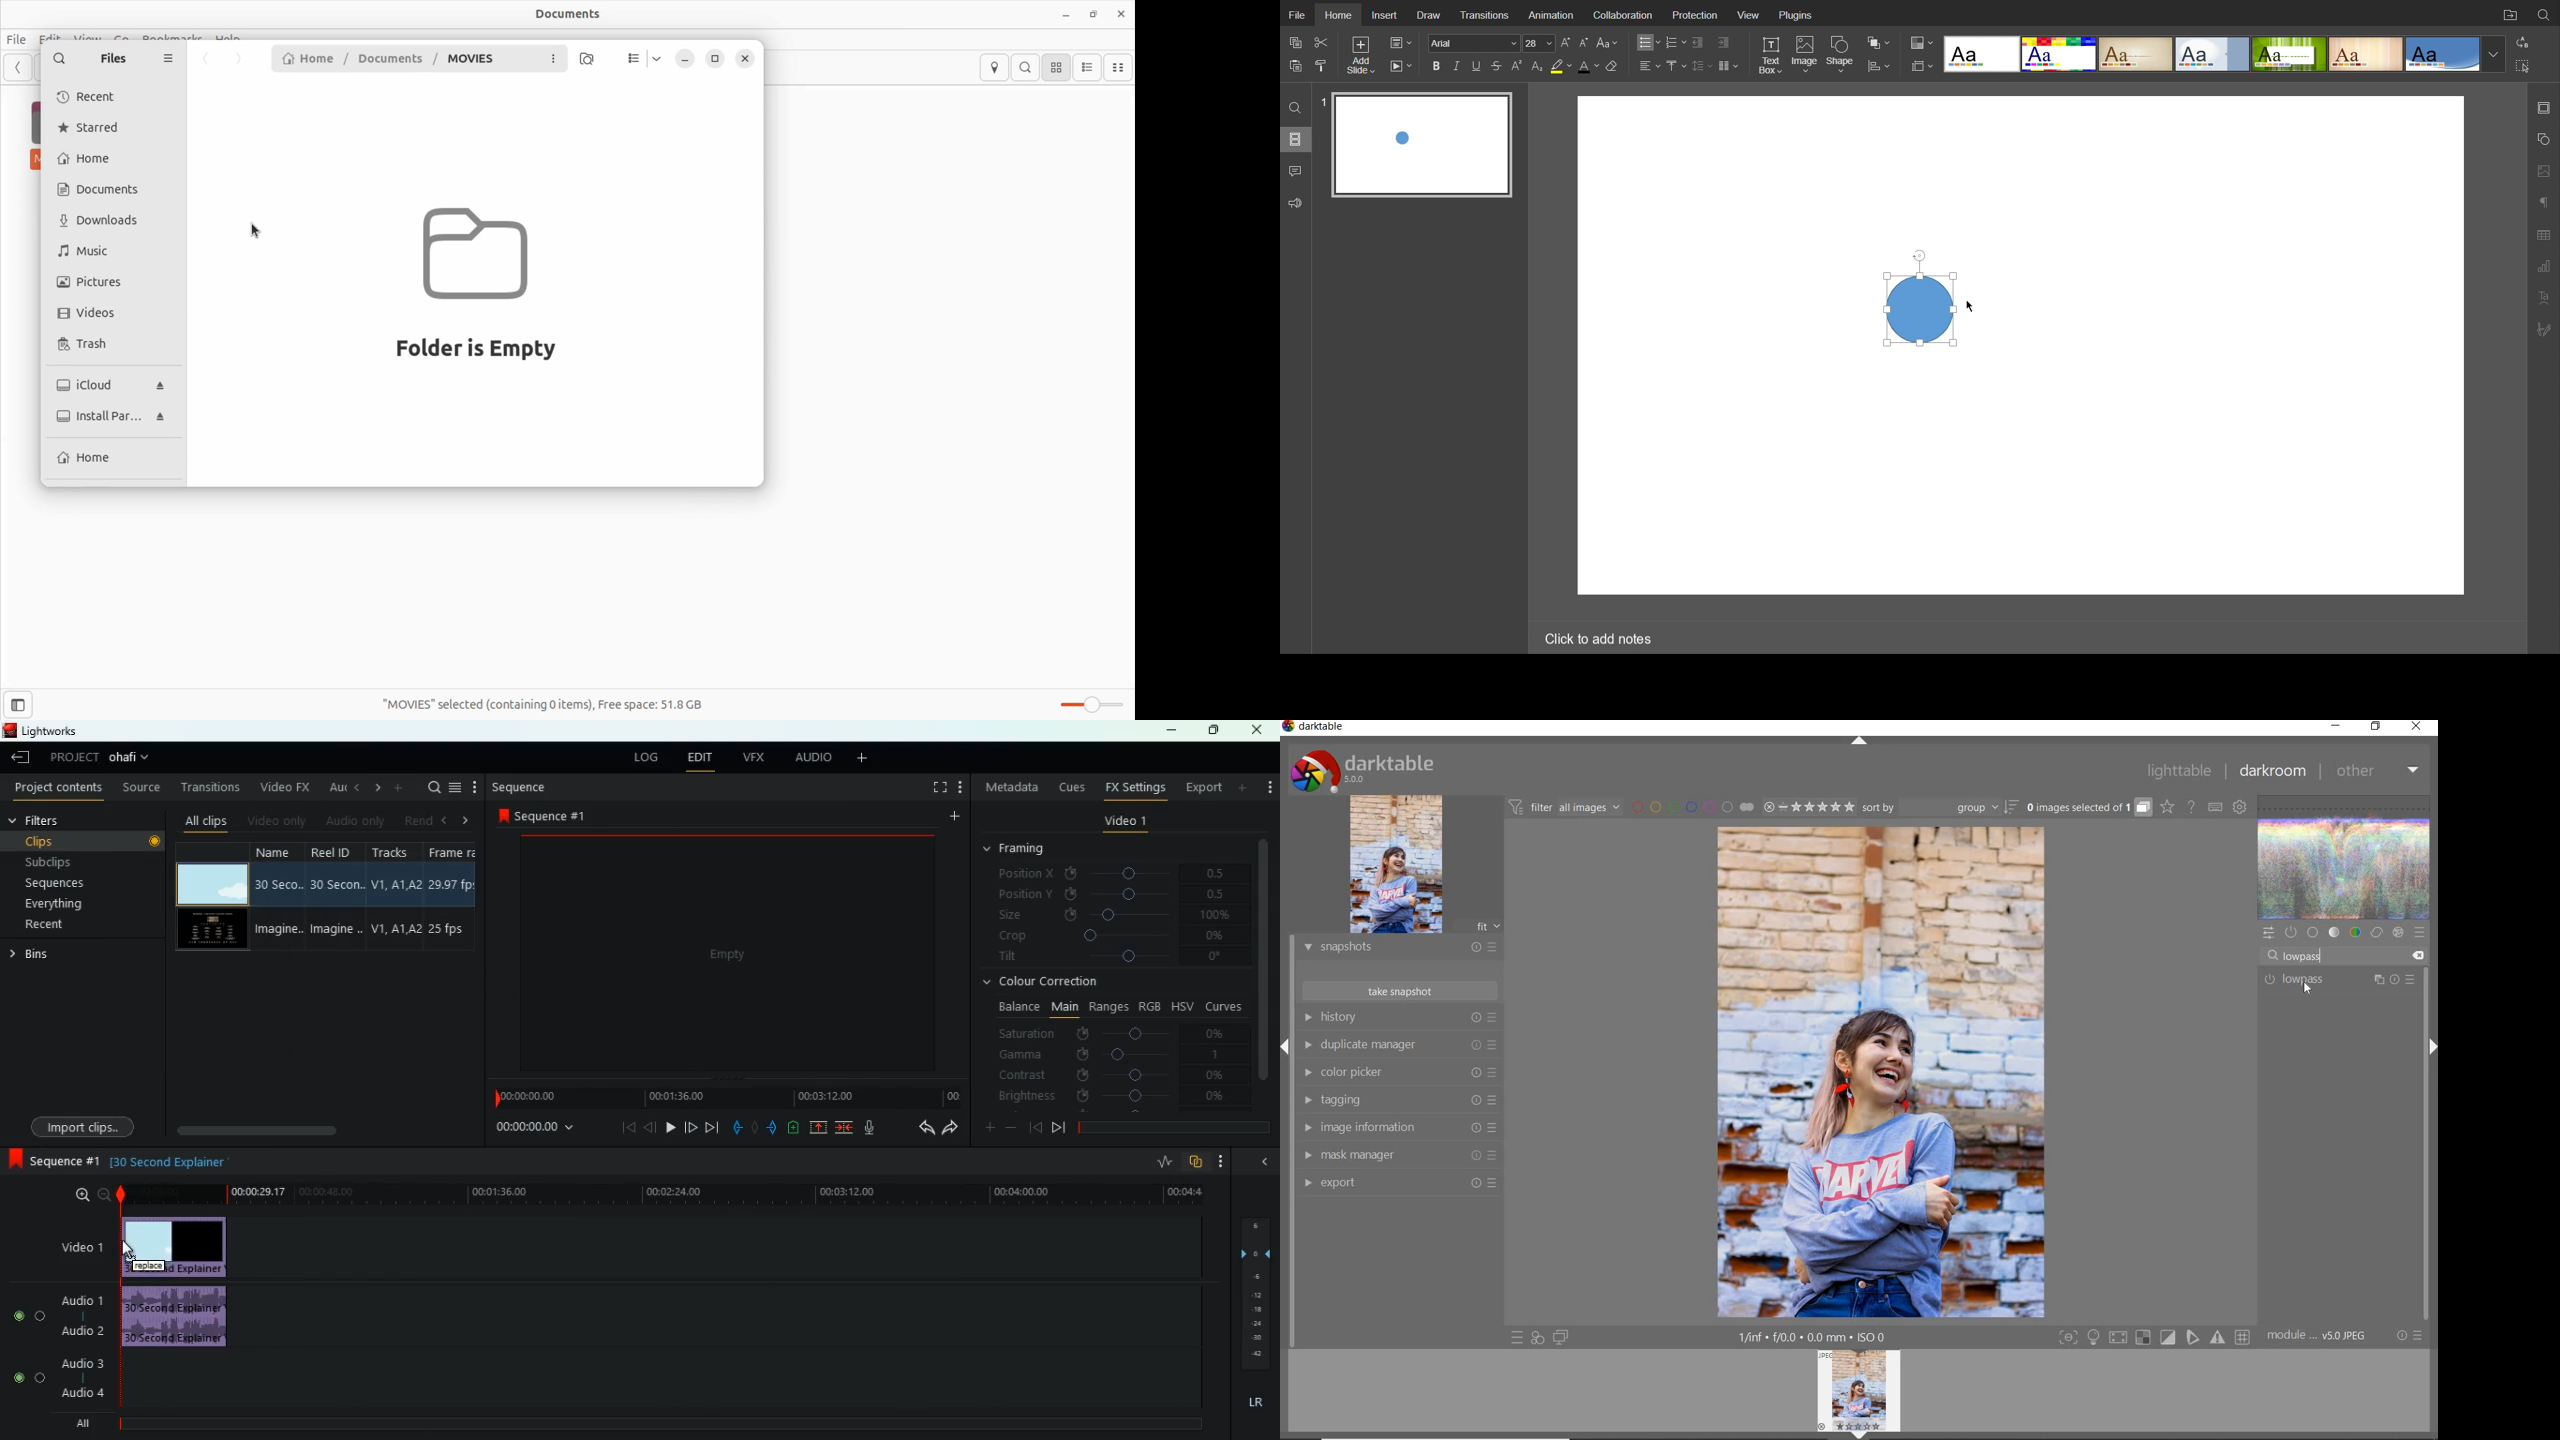 Image resolution: width=2576 pixels, height=1456 pixels. I want to click on click to change overlays on thumbnails, so click(2167, 806).